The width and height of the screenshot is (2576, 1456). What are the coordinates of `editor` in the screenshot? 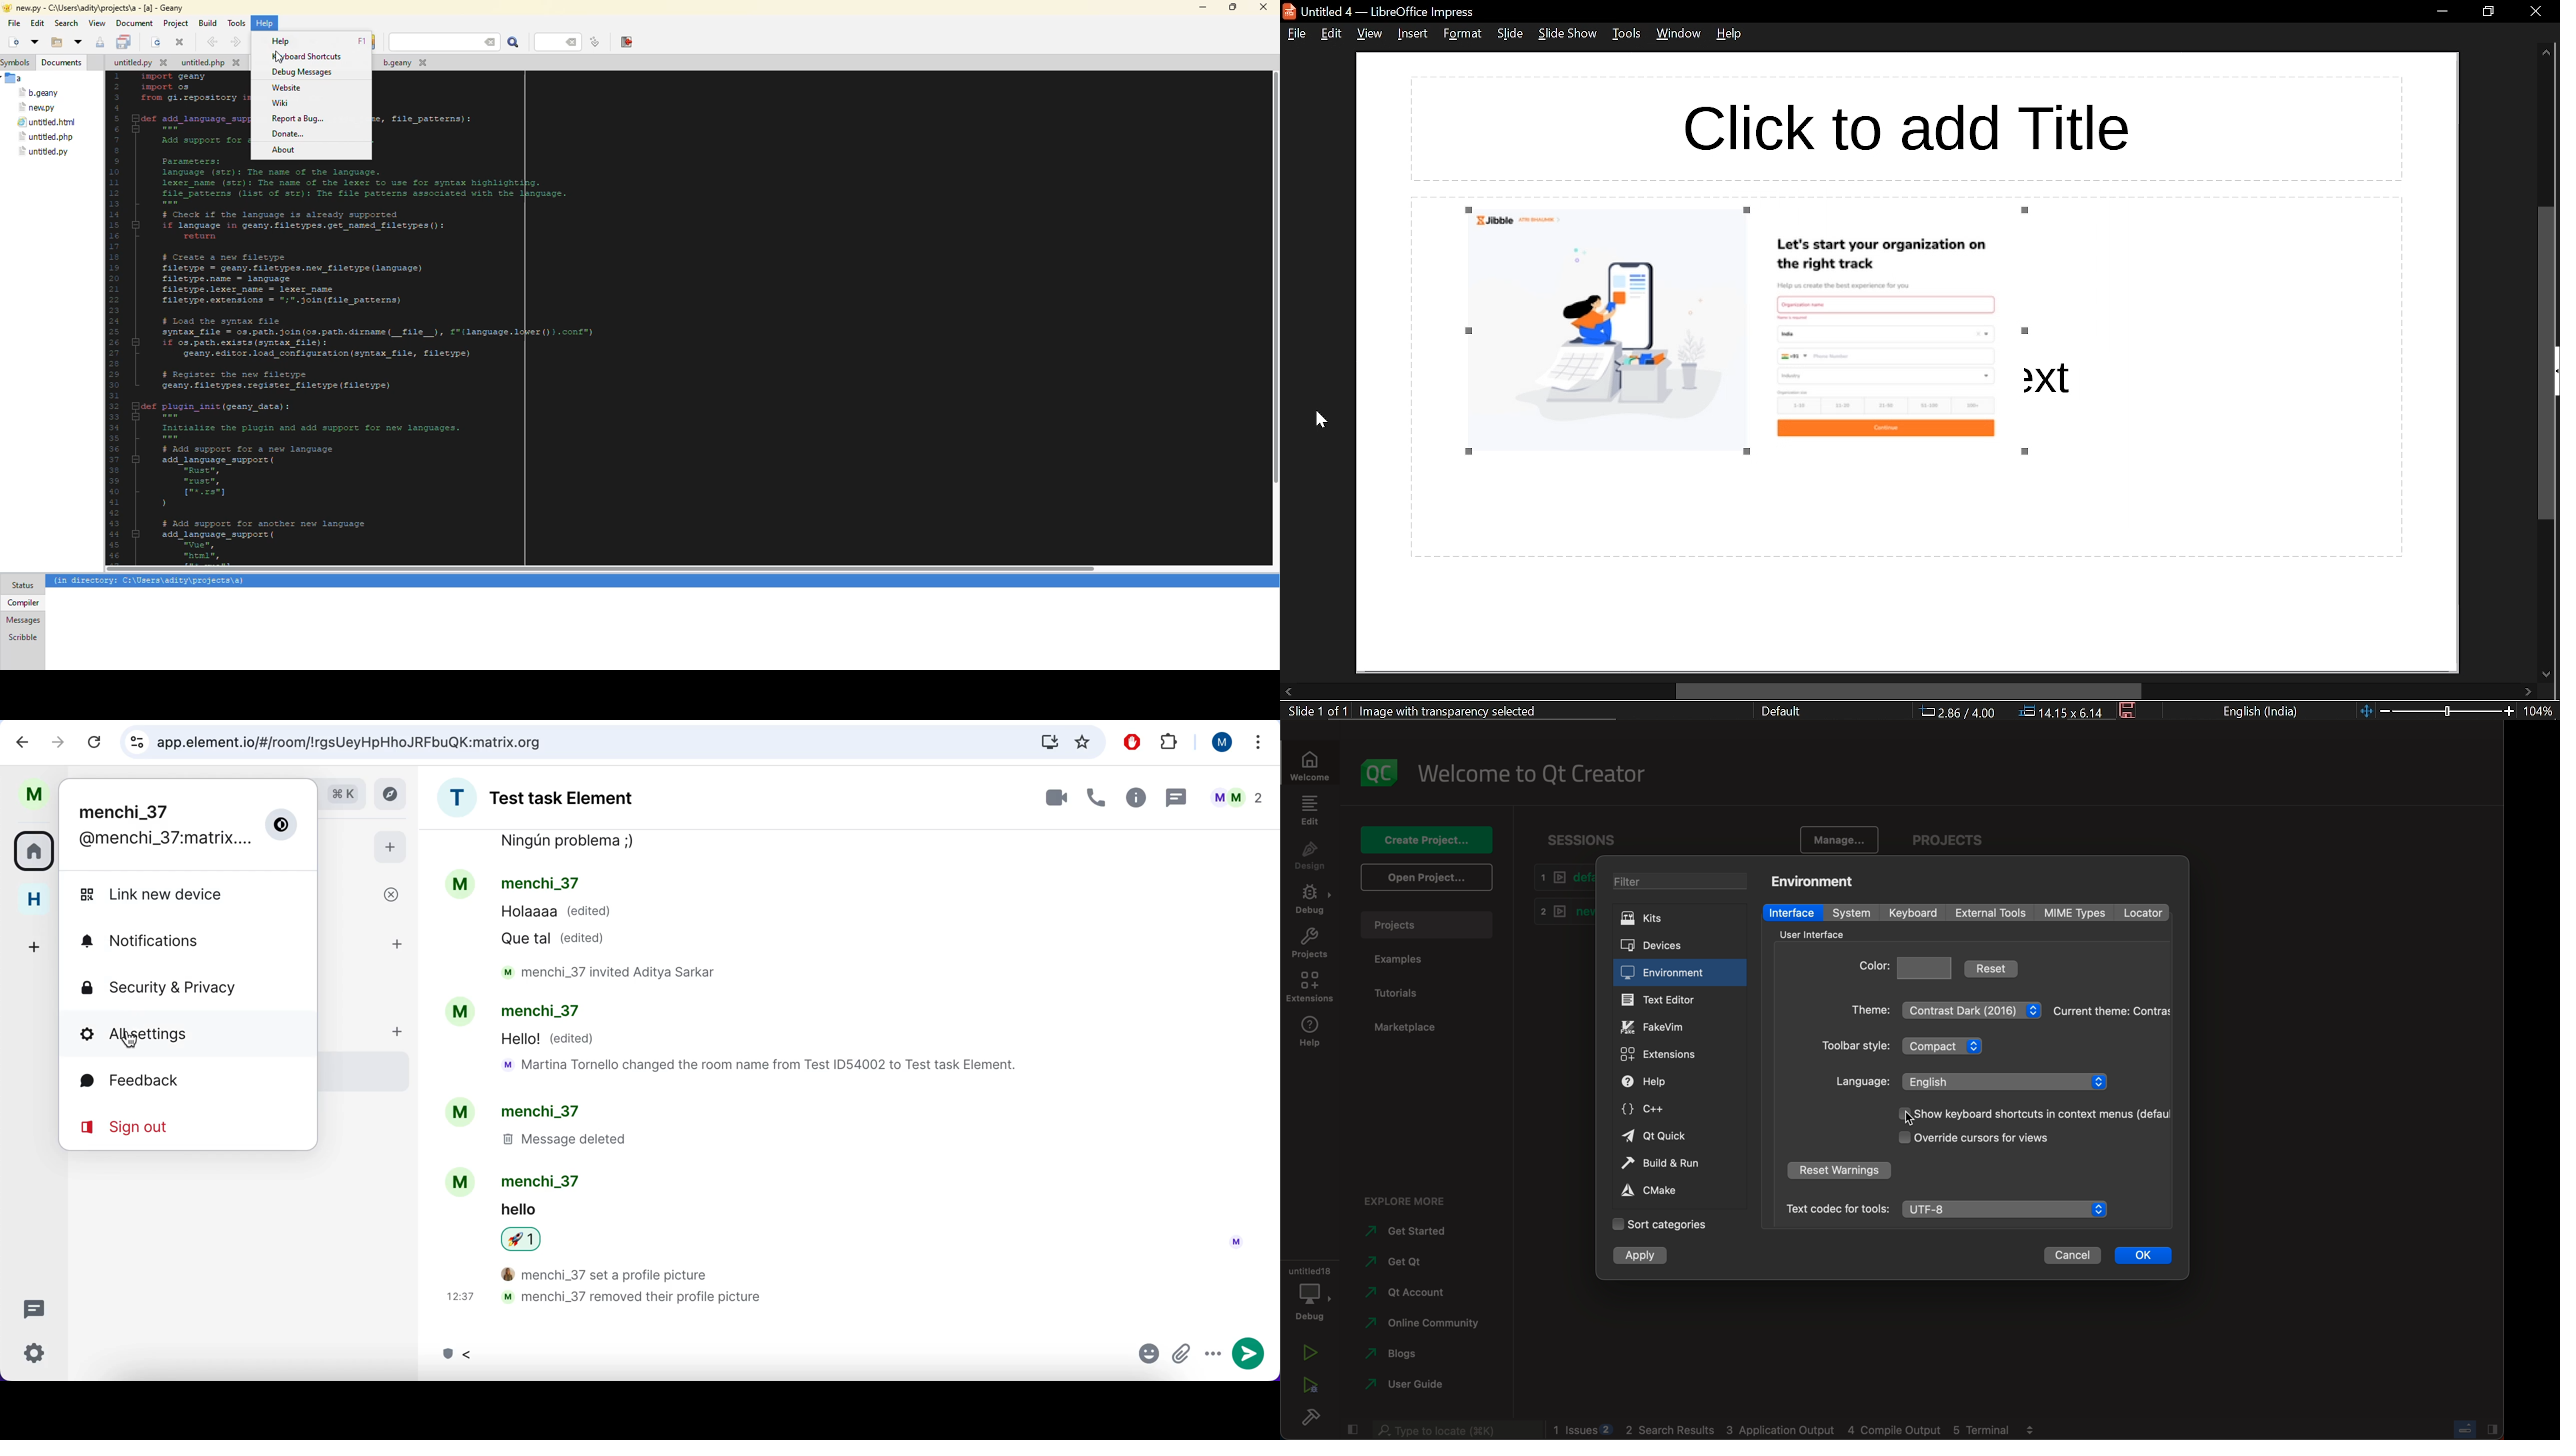 It's located at (1664, 1001).